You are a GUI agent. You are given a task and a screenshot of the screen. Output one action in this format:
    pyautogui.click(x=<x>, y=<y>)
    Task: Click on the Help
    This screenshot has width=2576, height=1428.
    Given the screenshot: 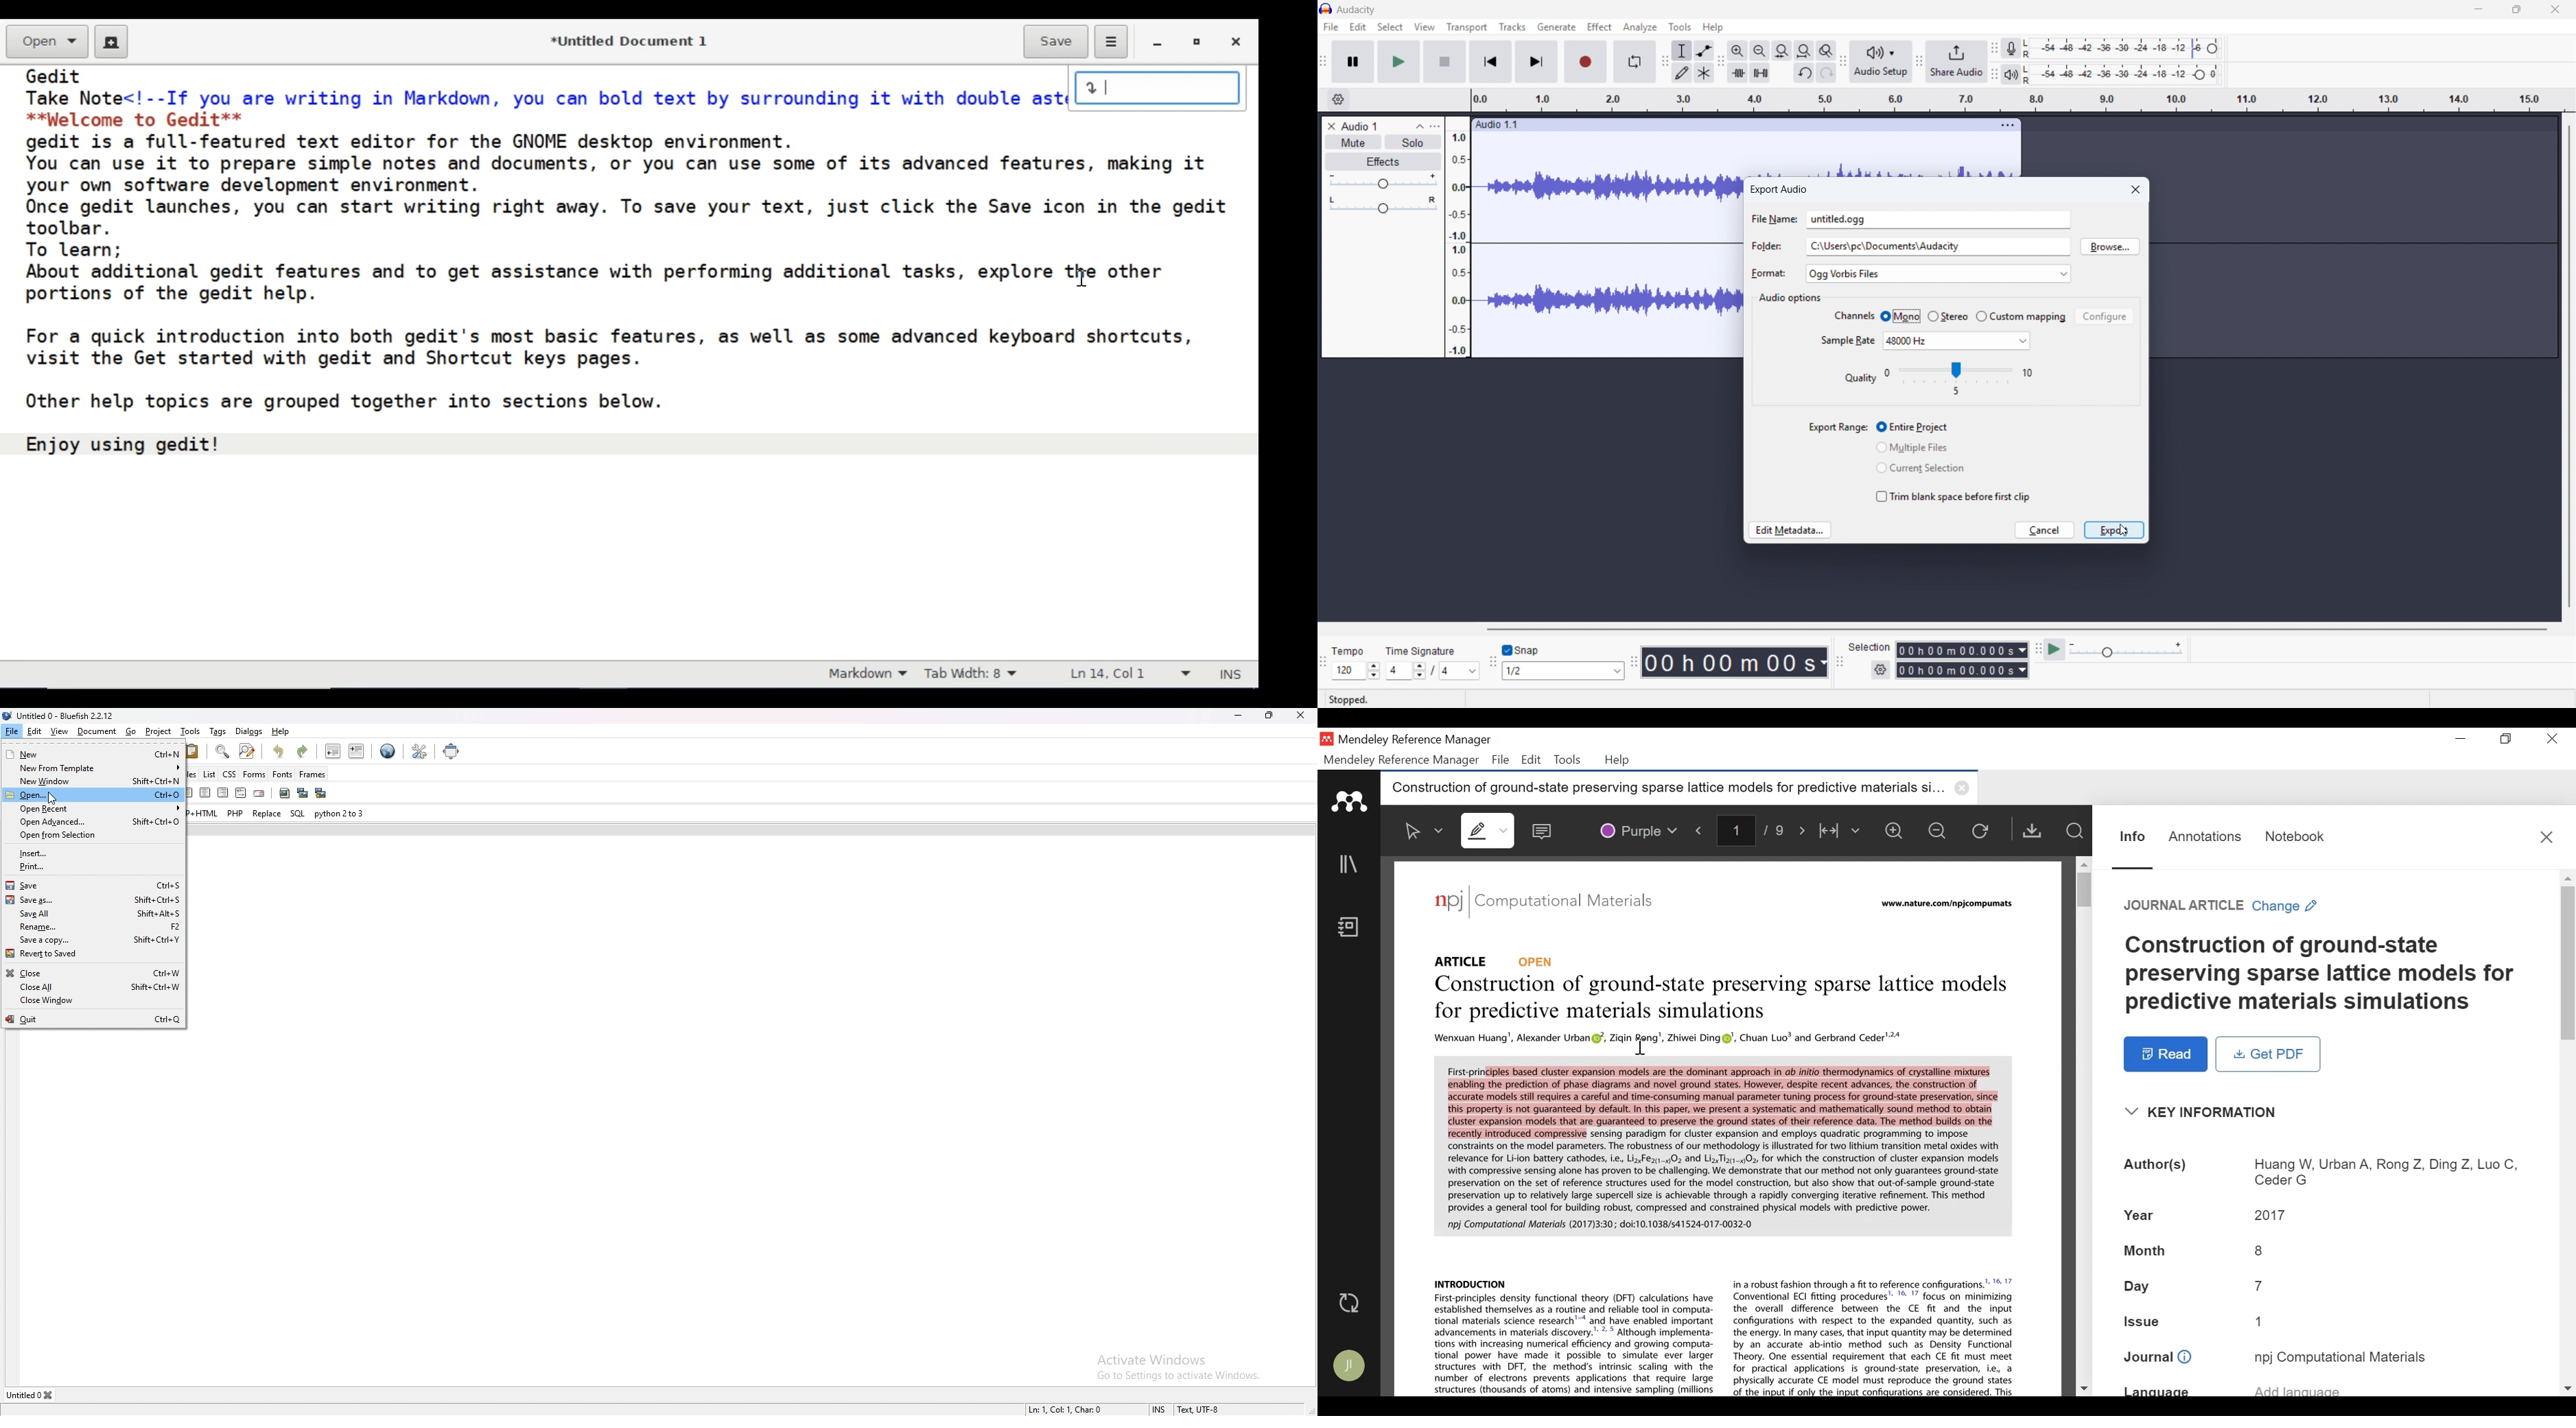 What is the action you would take?
    pyautogui.click(x=1622, y=760)
    